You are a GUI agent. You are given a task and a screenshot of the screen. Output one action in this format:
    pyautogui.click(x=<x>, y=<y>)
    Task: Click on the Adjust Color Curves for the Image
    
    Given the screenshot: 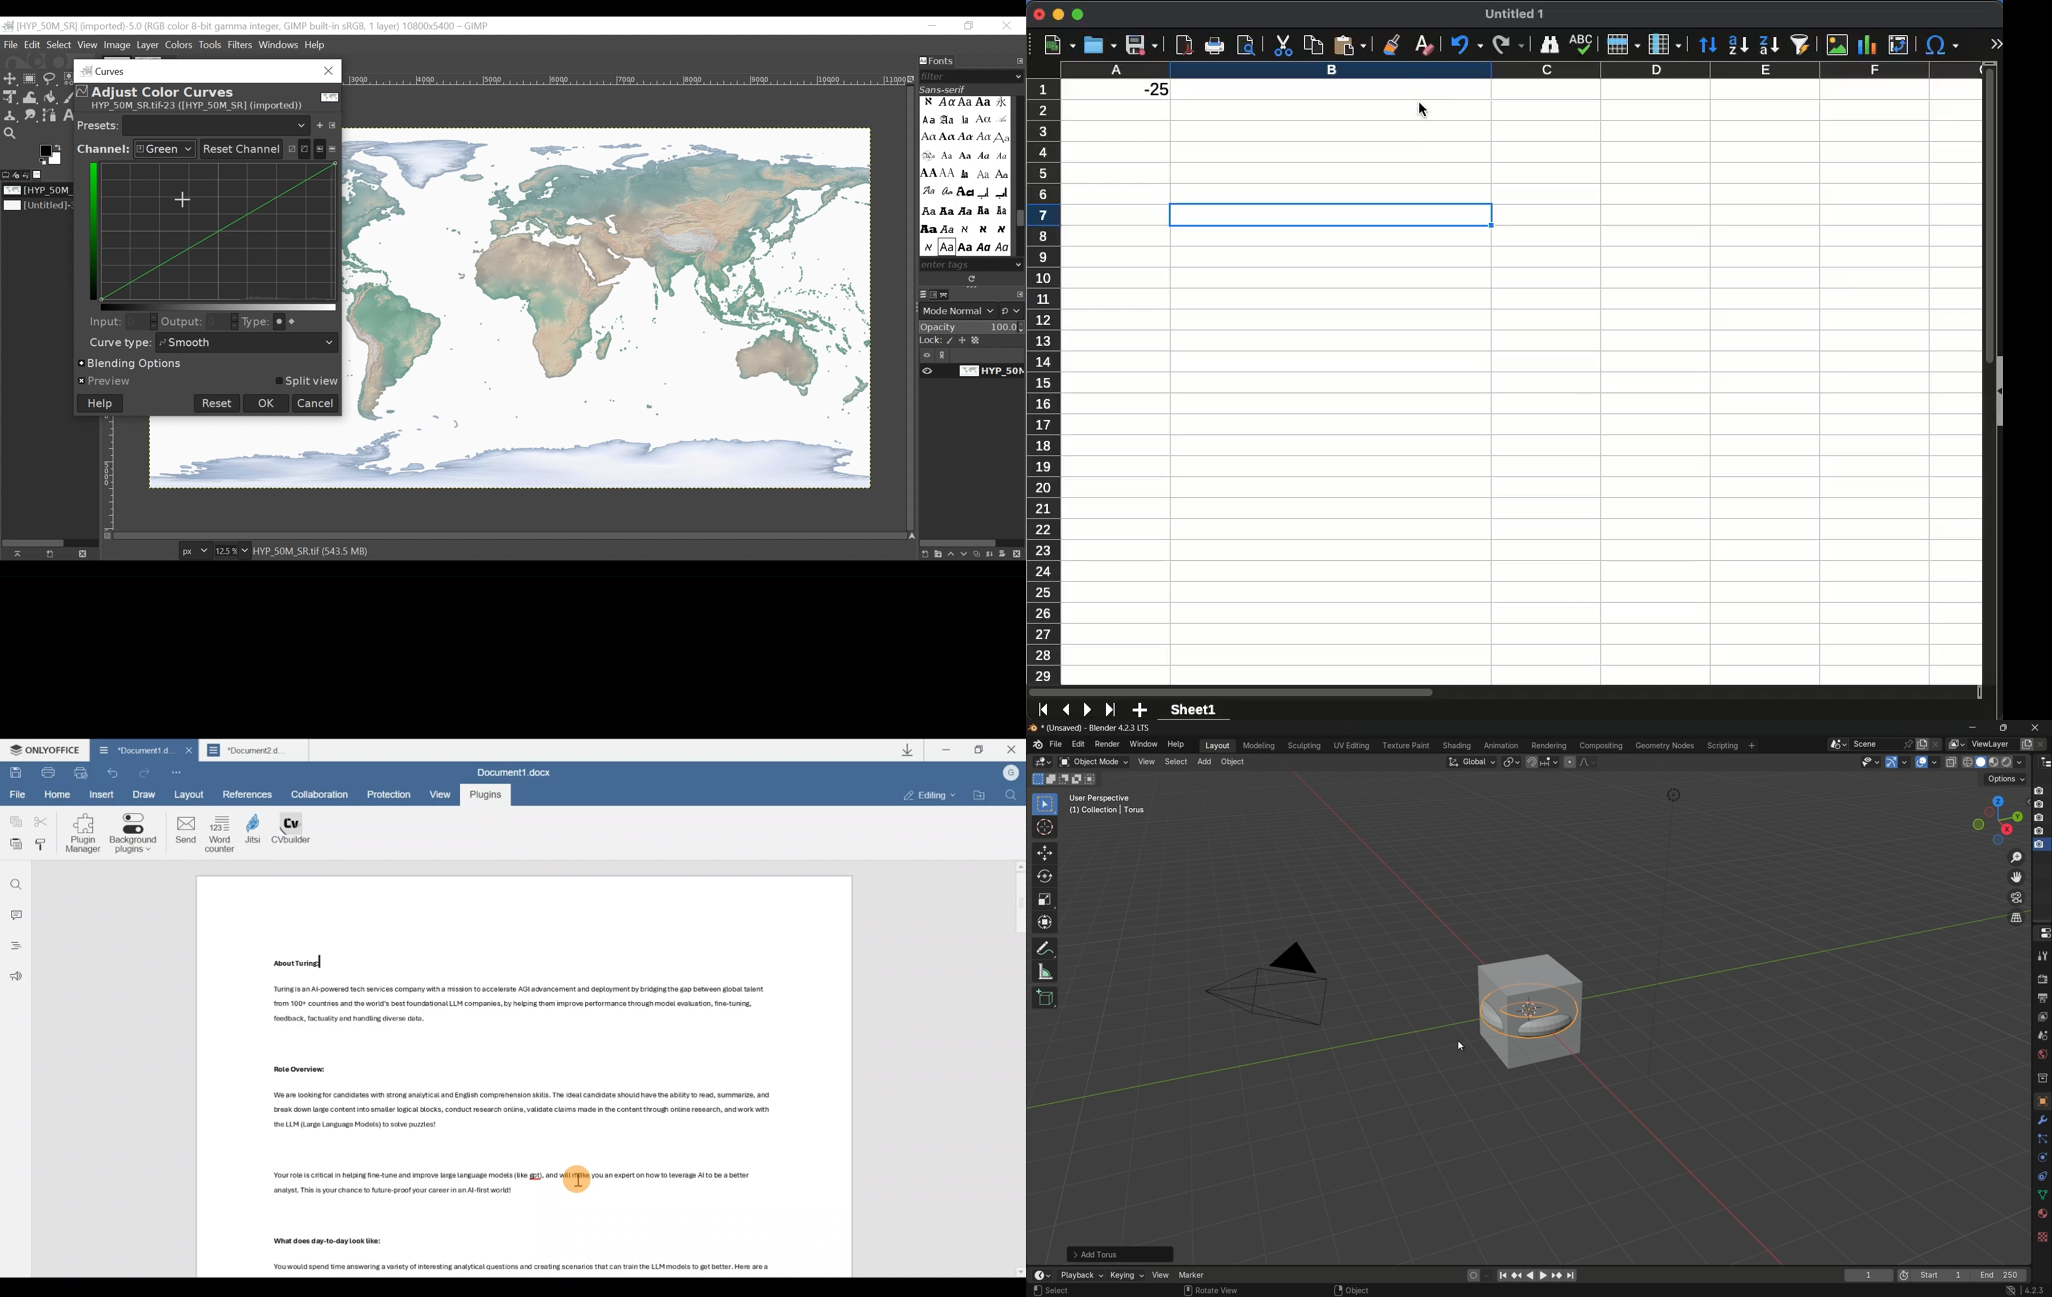 What is the action you would take?
    pyautogui.click(x=206, y=99)
    